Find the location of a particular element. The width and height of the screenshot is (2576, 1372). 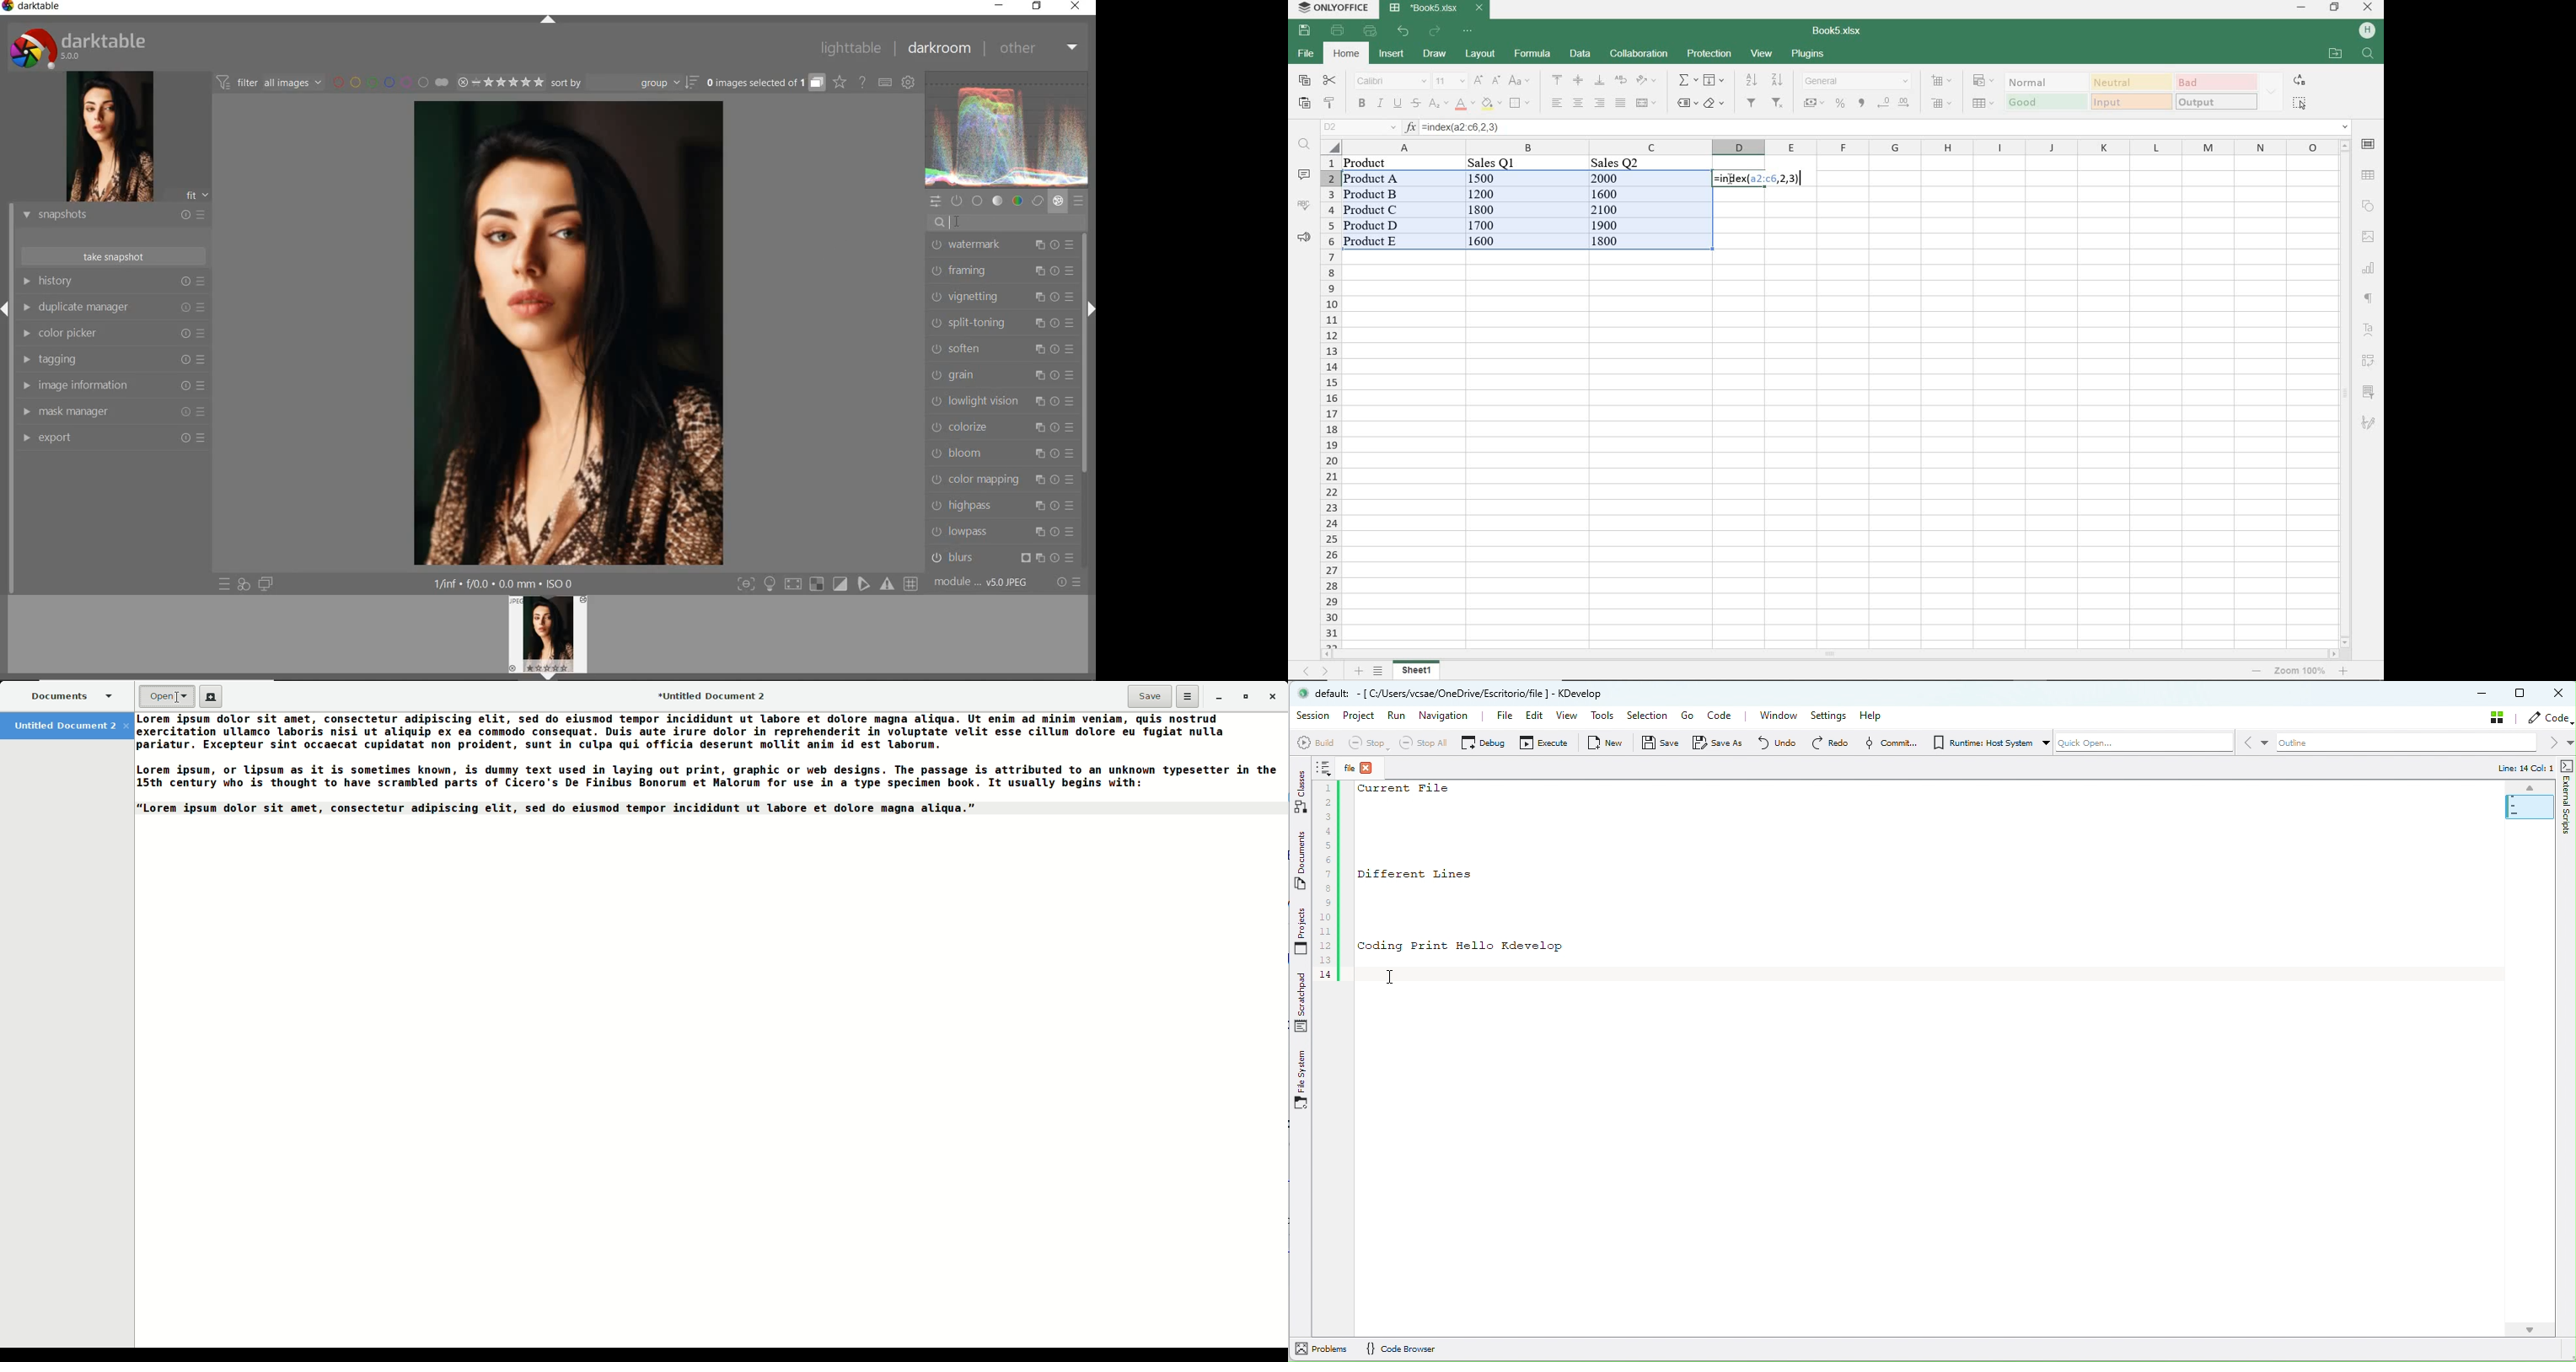

table is located at coordinates (2369, 174).